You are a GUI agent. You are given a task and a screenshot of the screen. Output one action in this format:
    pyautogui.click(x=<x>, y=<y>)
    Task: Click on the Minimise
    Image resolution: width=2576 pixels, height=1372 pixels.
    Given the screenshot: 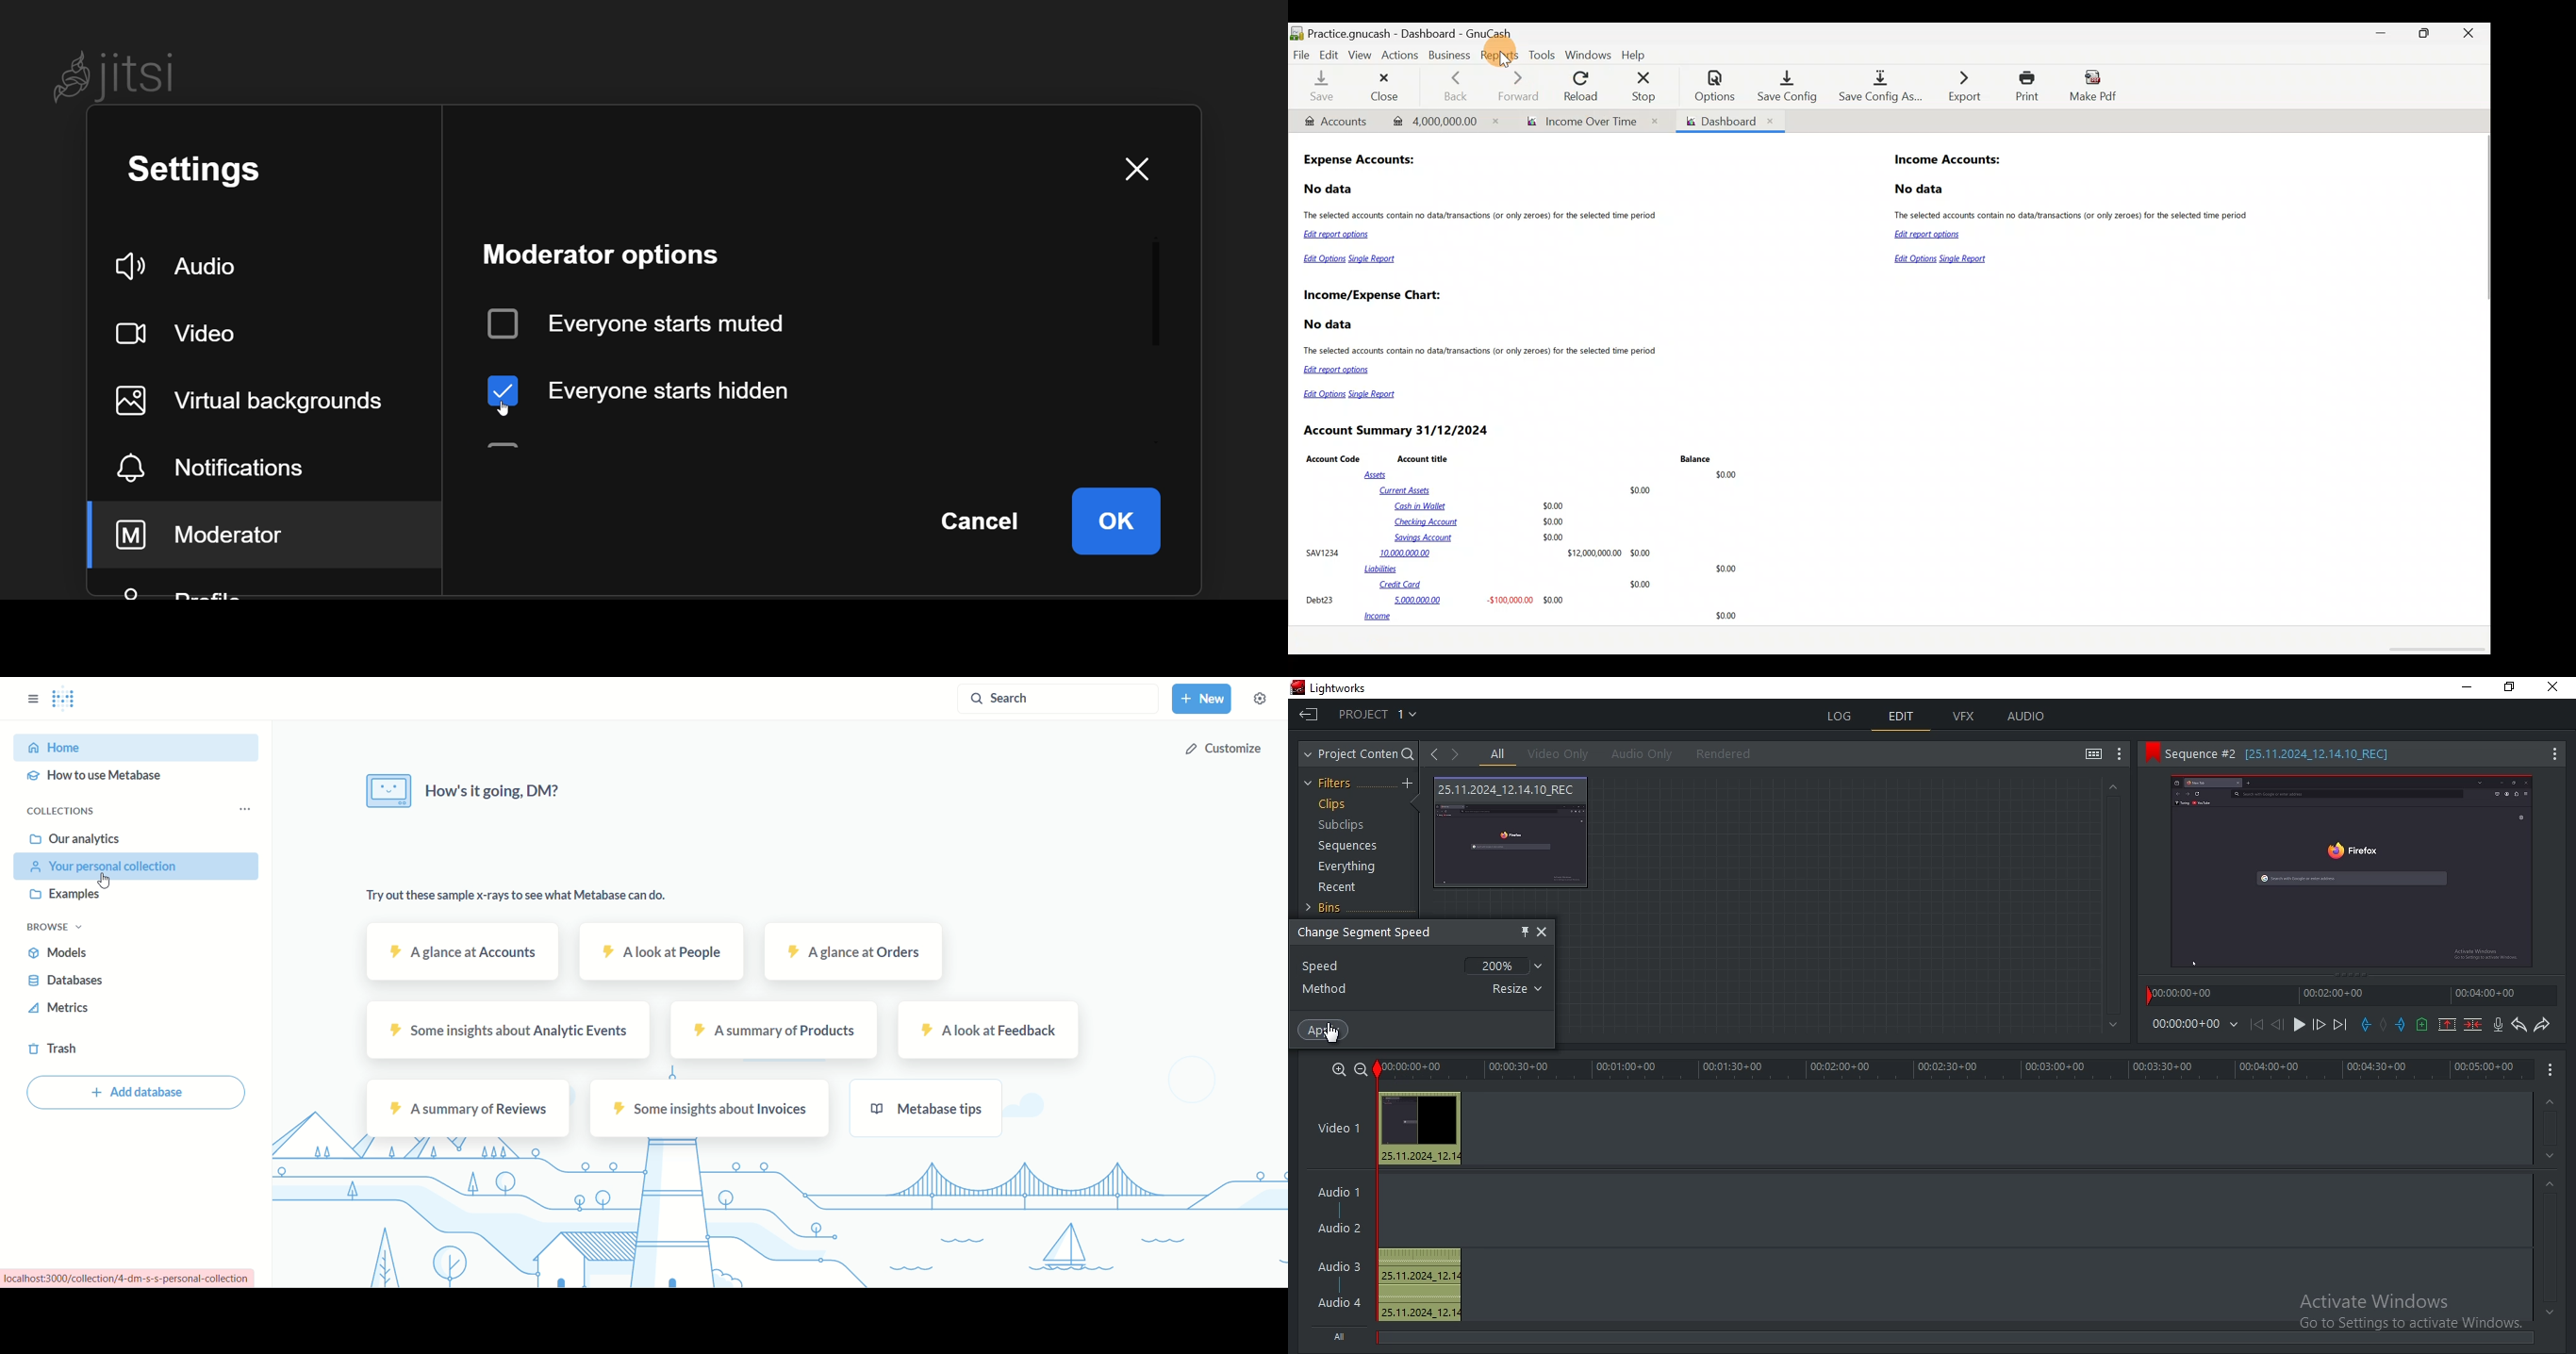 What is the action you would take?
    pyautogui.click(x=2384, y=33)
    